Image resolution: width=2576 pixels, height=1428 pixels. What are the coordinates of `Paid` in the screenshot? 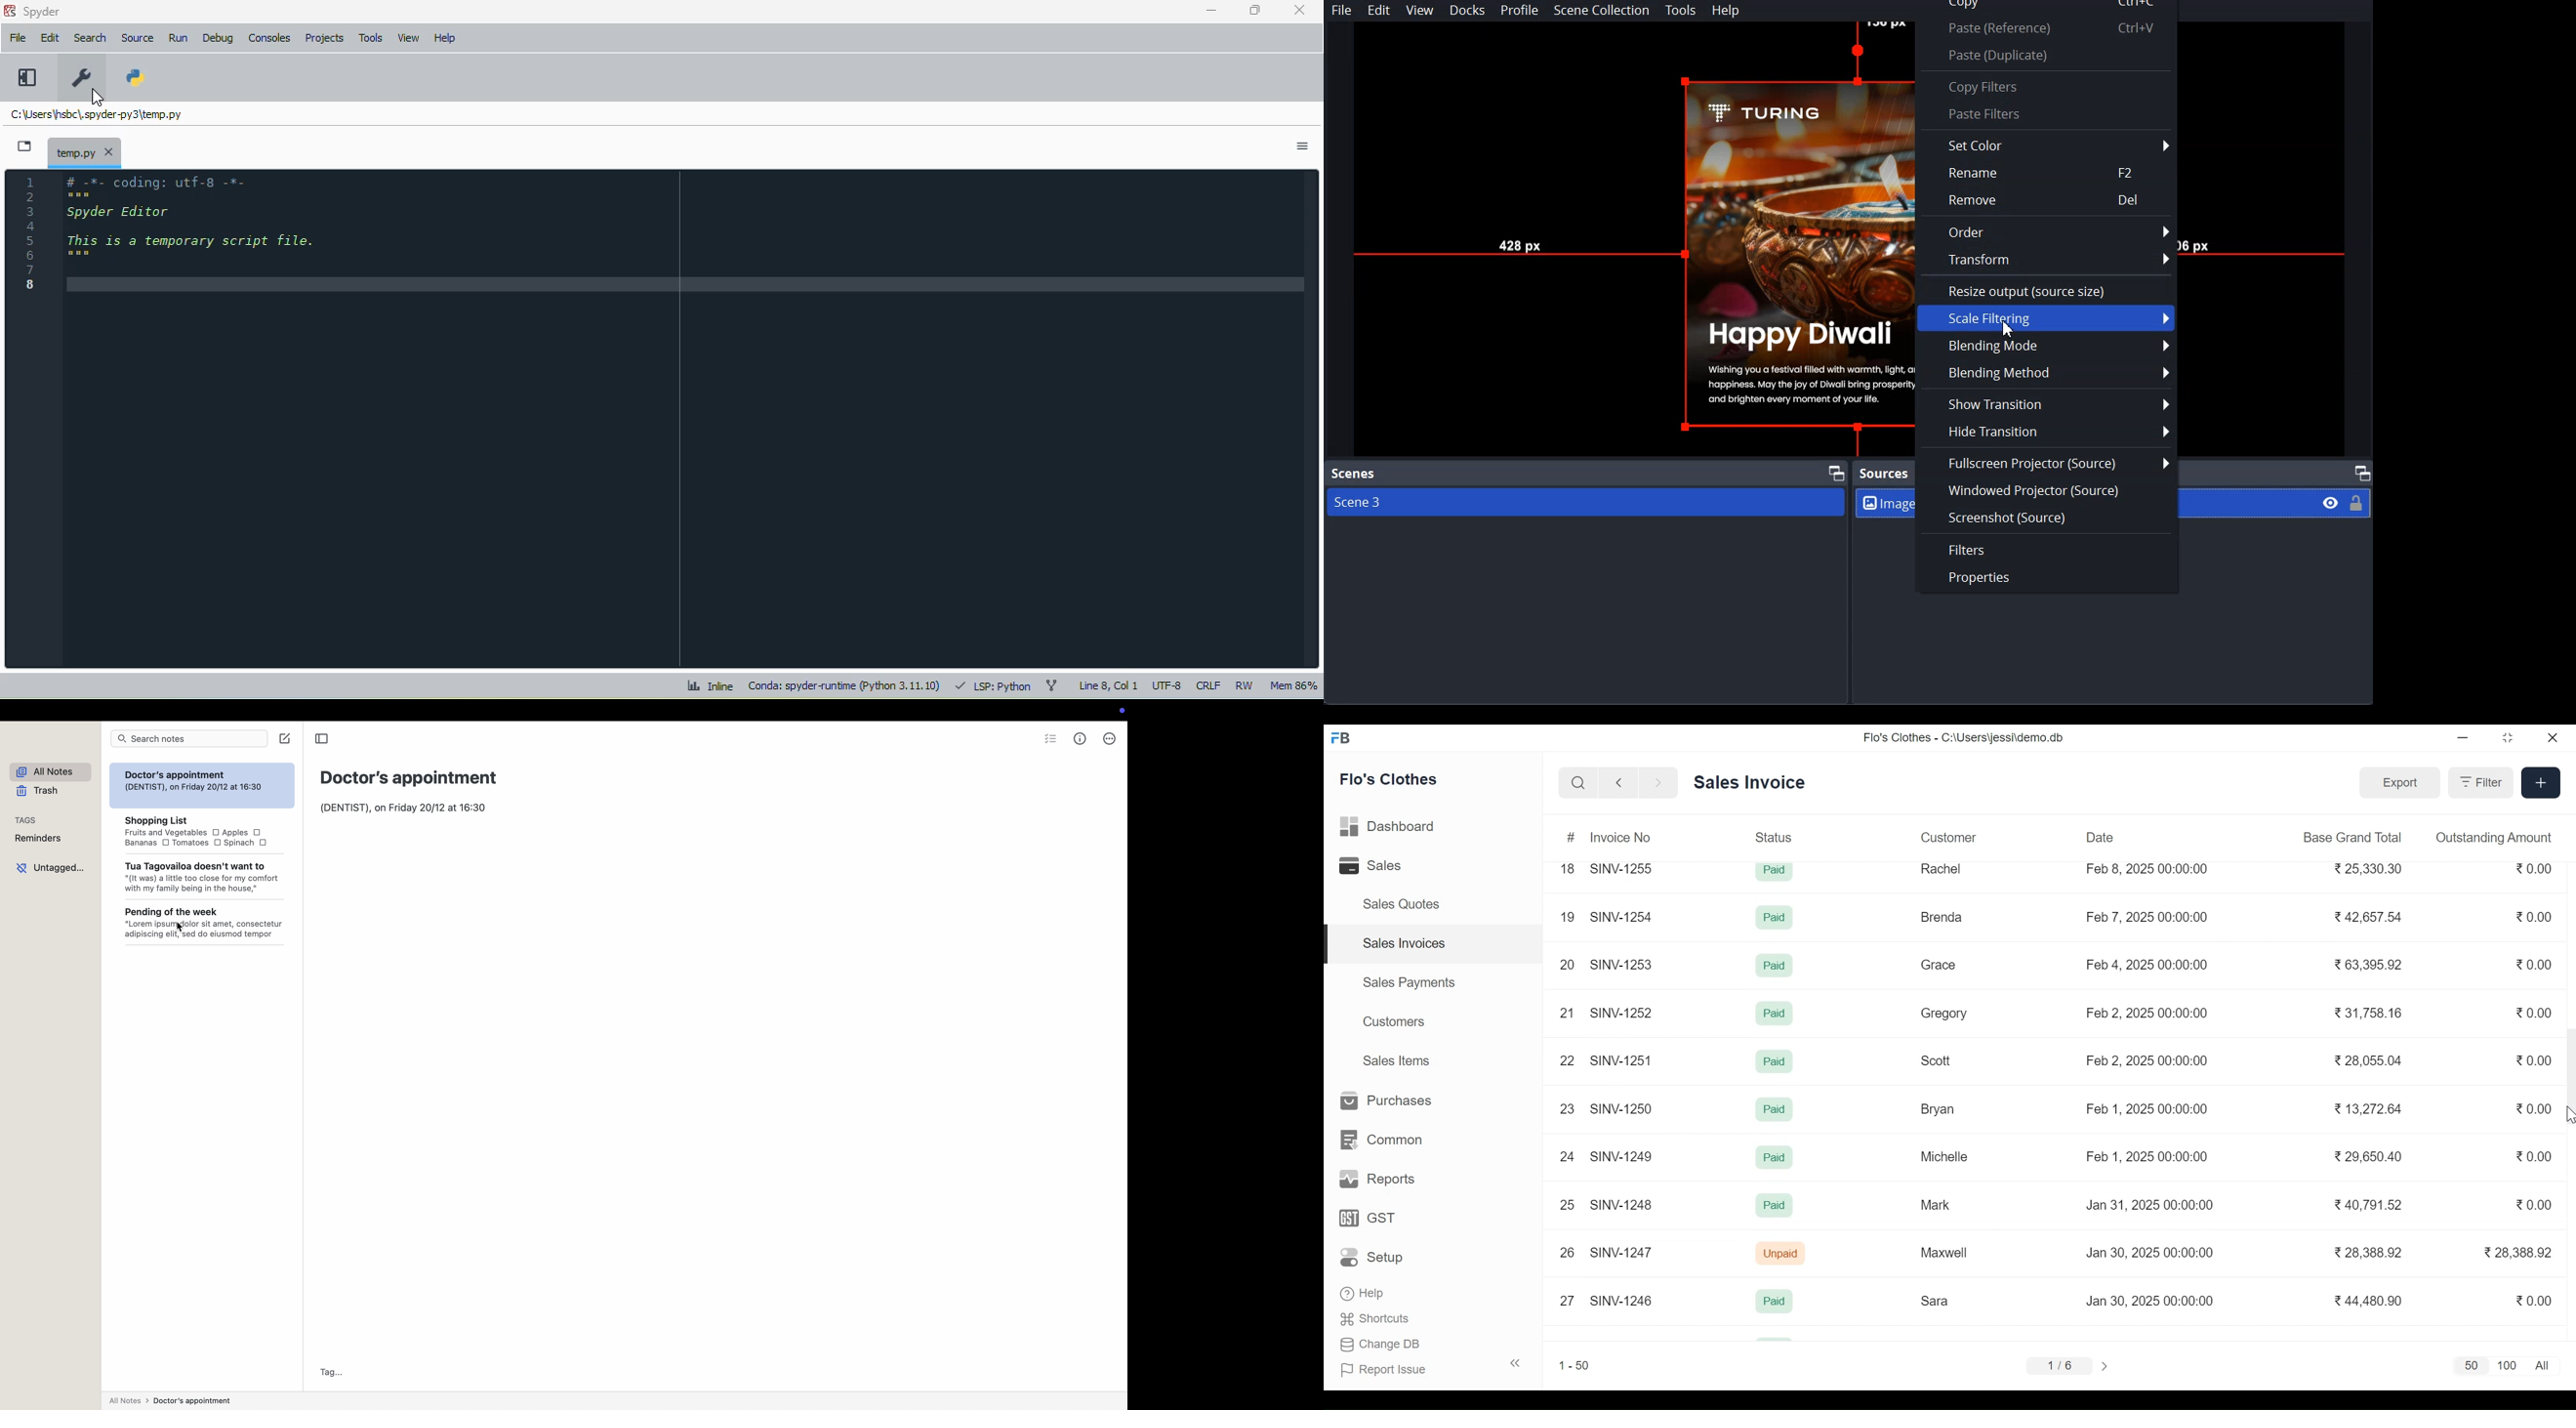 It's located at (1775, 1158).